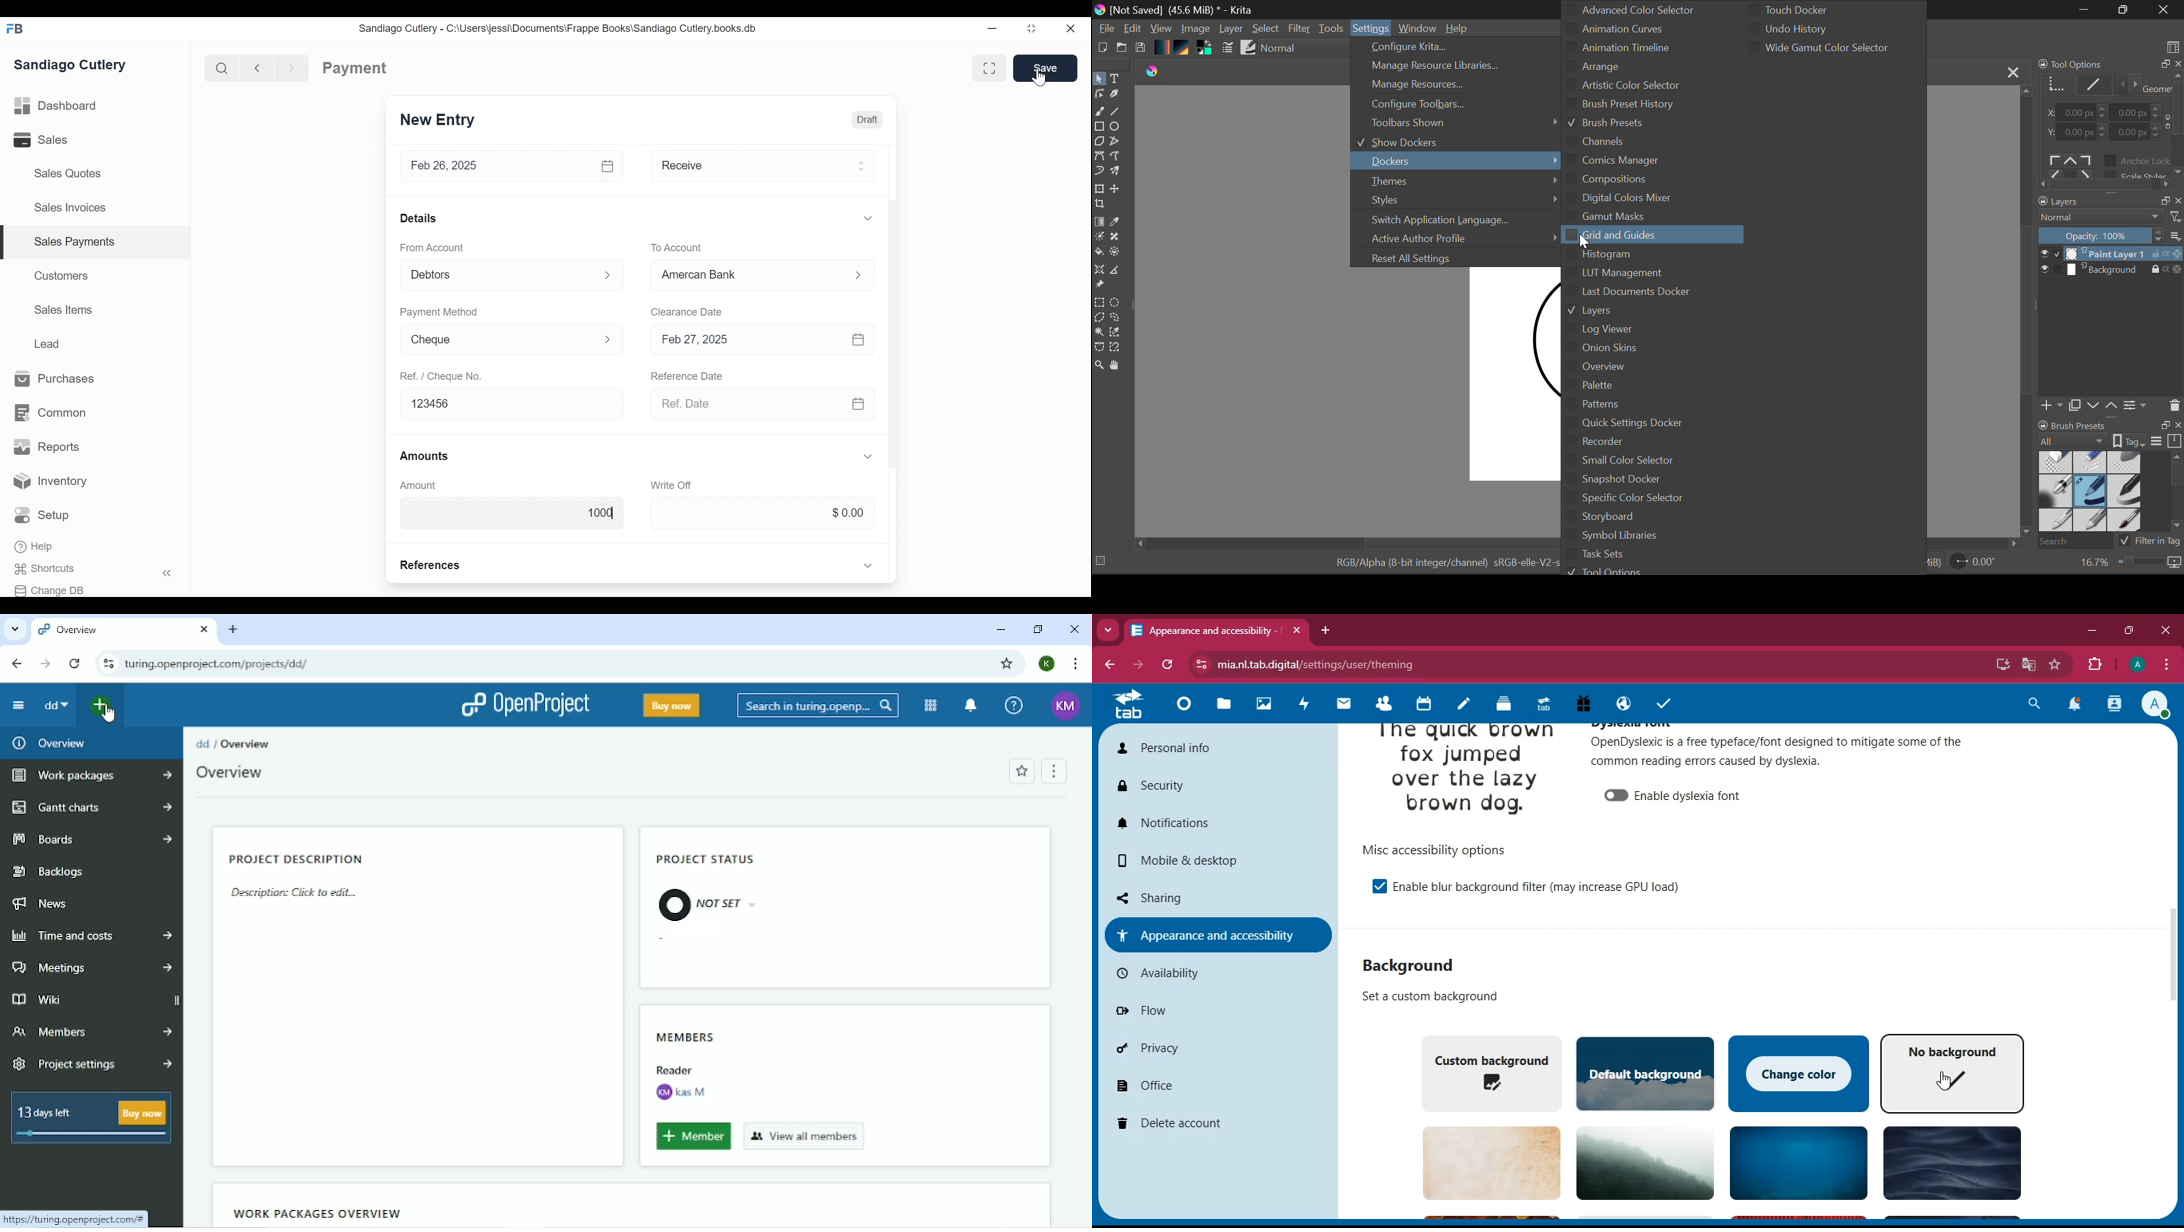  Describe the element at coordinates (745, 403) in the screenshot. I see `Ref. Date` at that location.